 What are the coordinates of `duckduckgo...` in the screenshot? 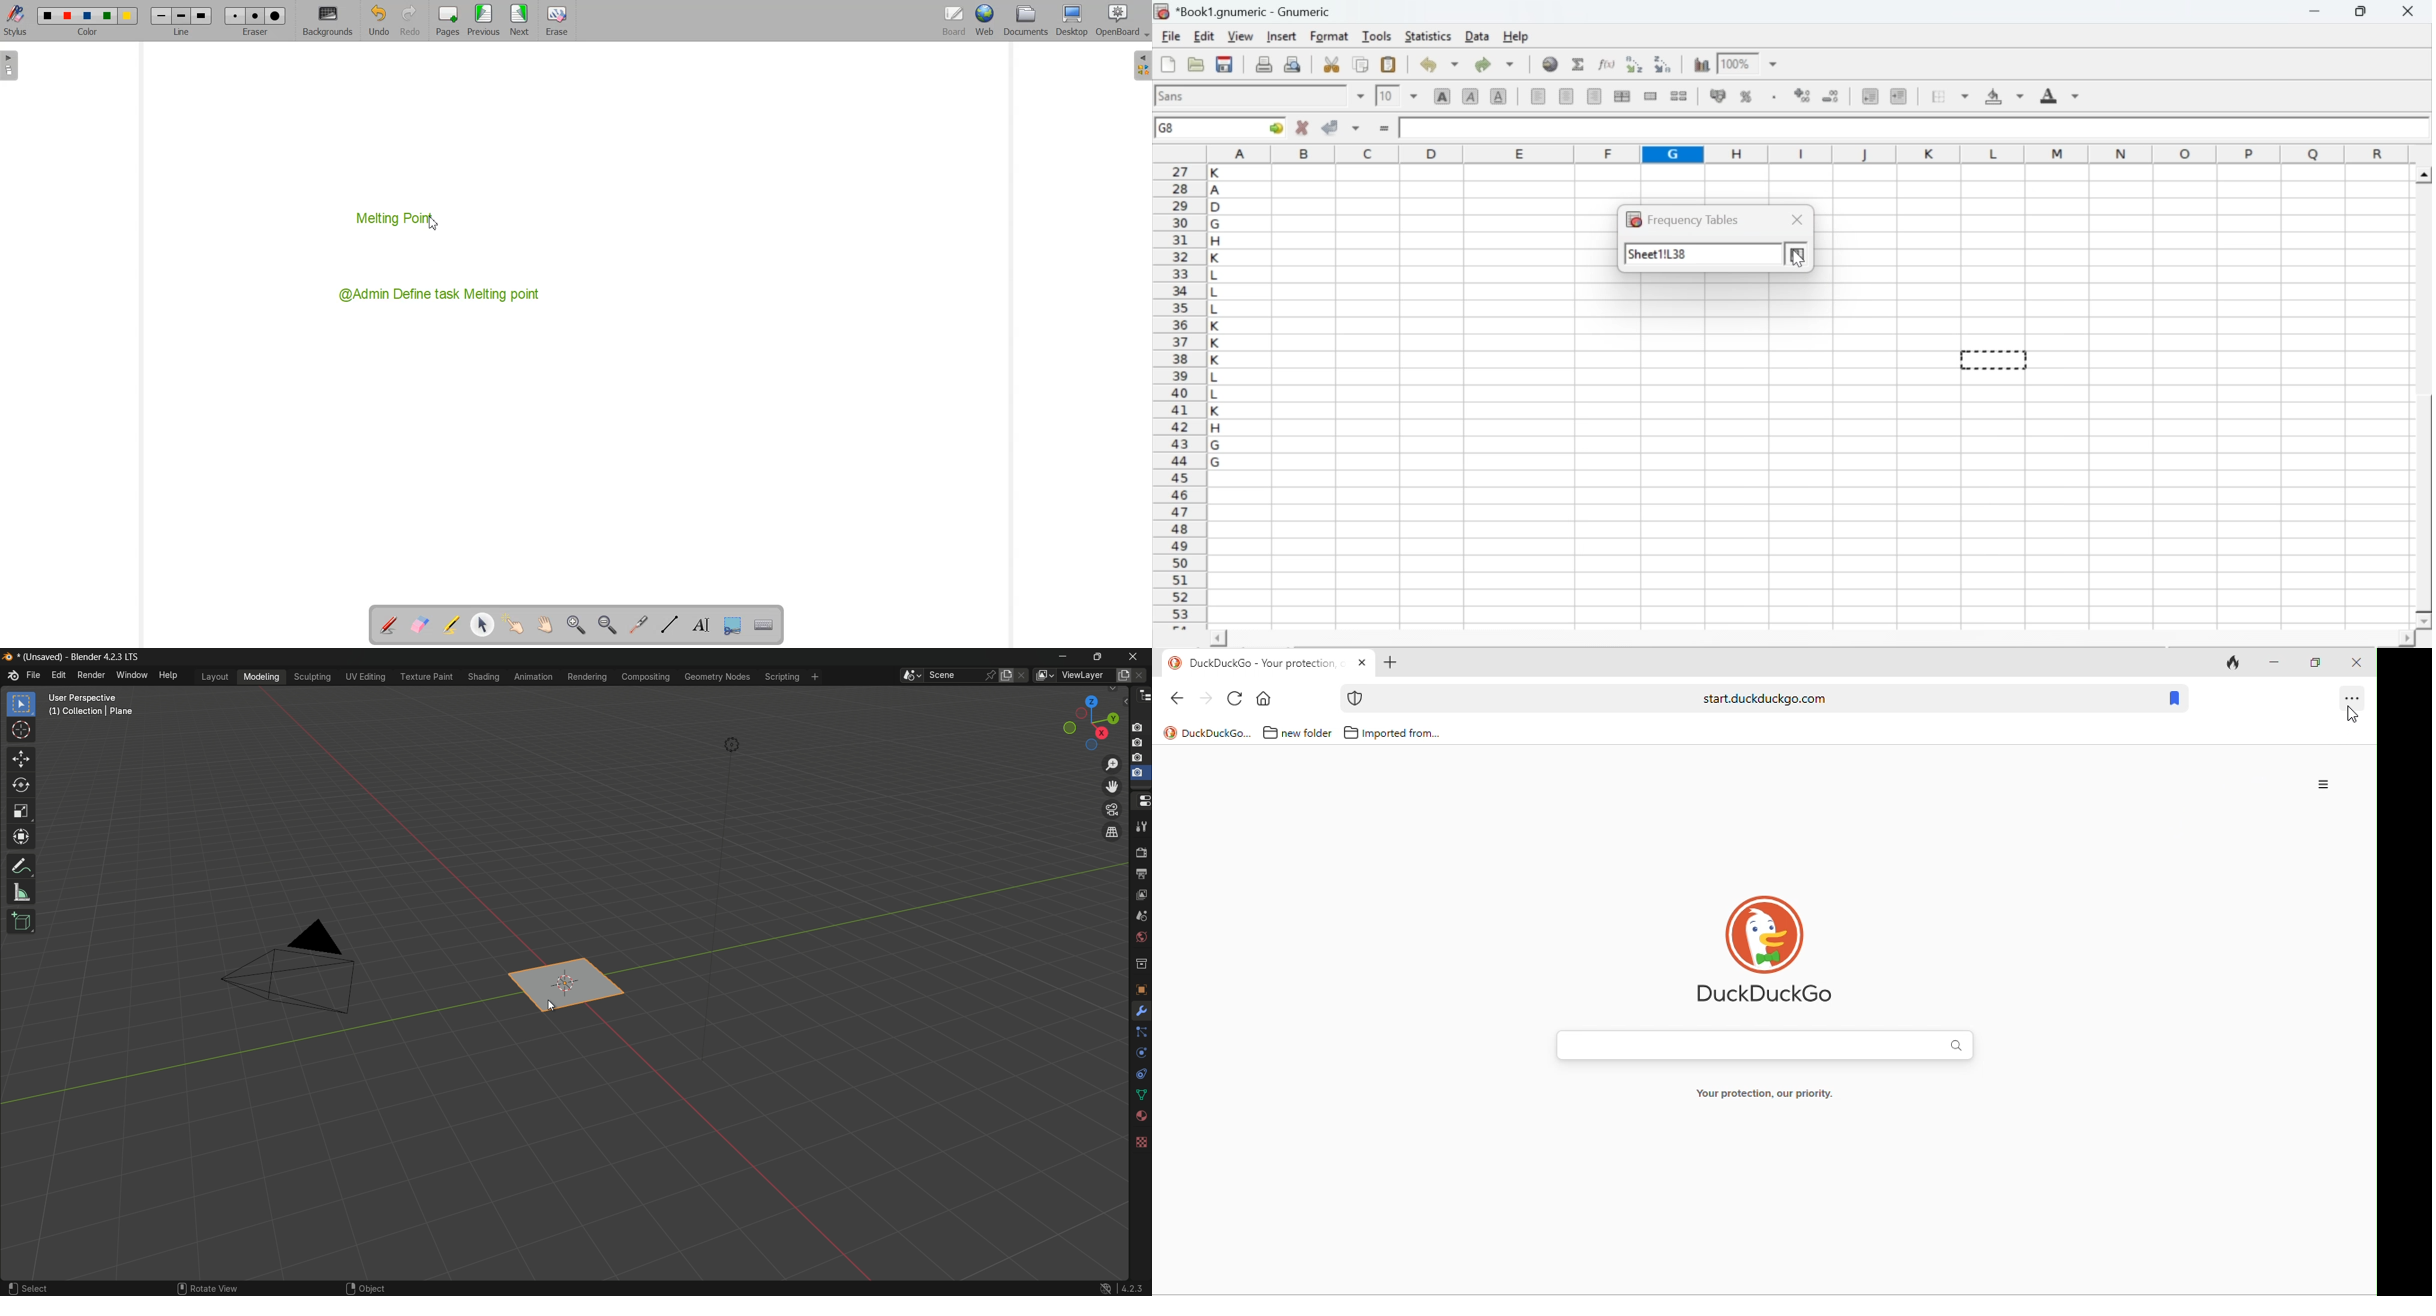 It's located at (1208, 732).